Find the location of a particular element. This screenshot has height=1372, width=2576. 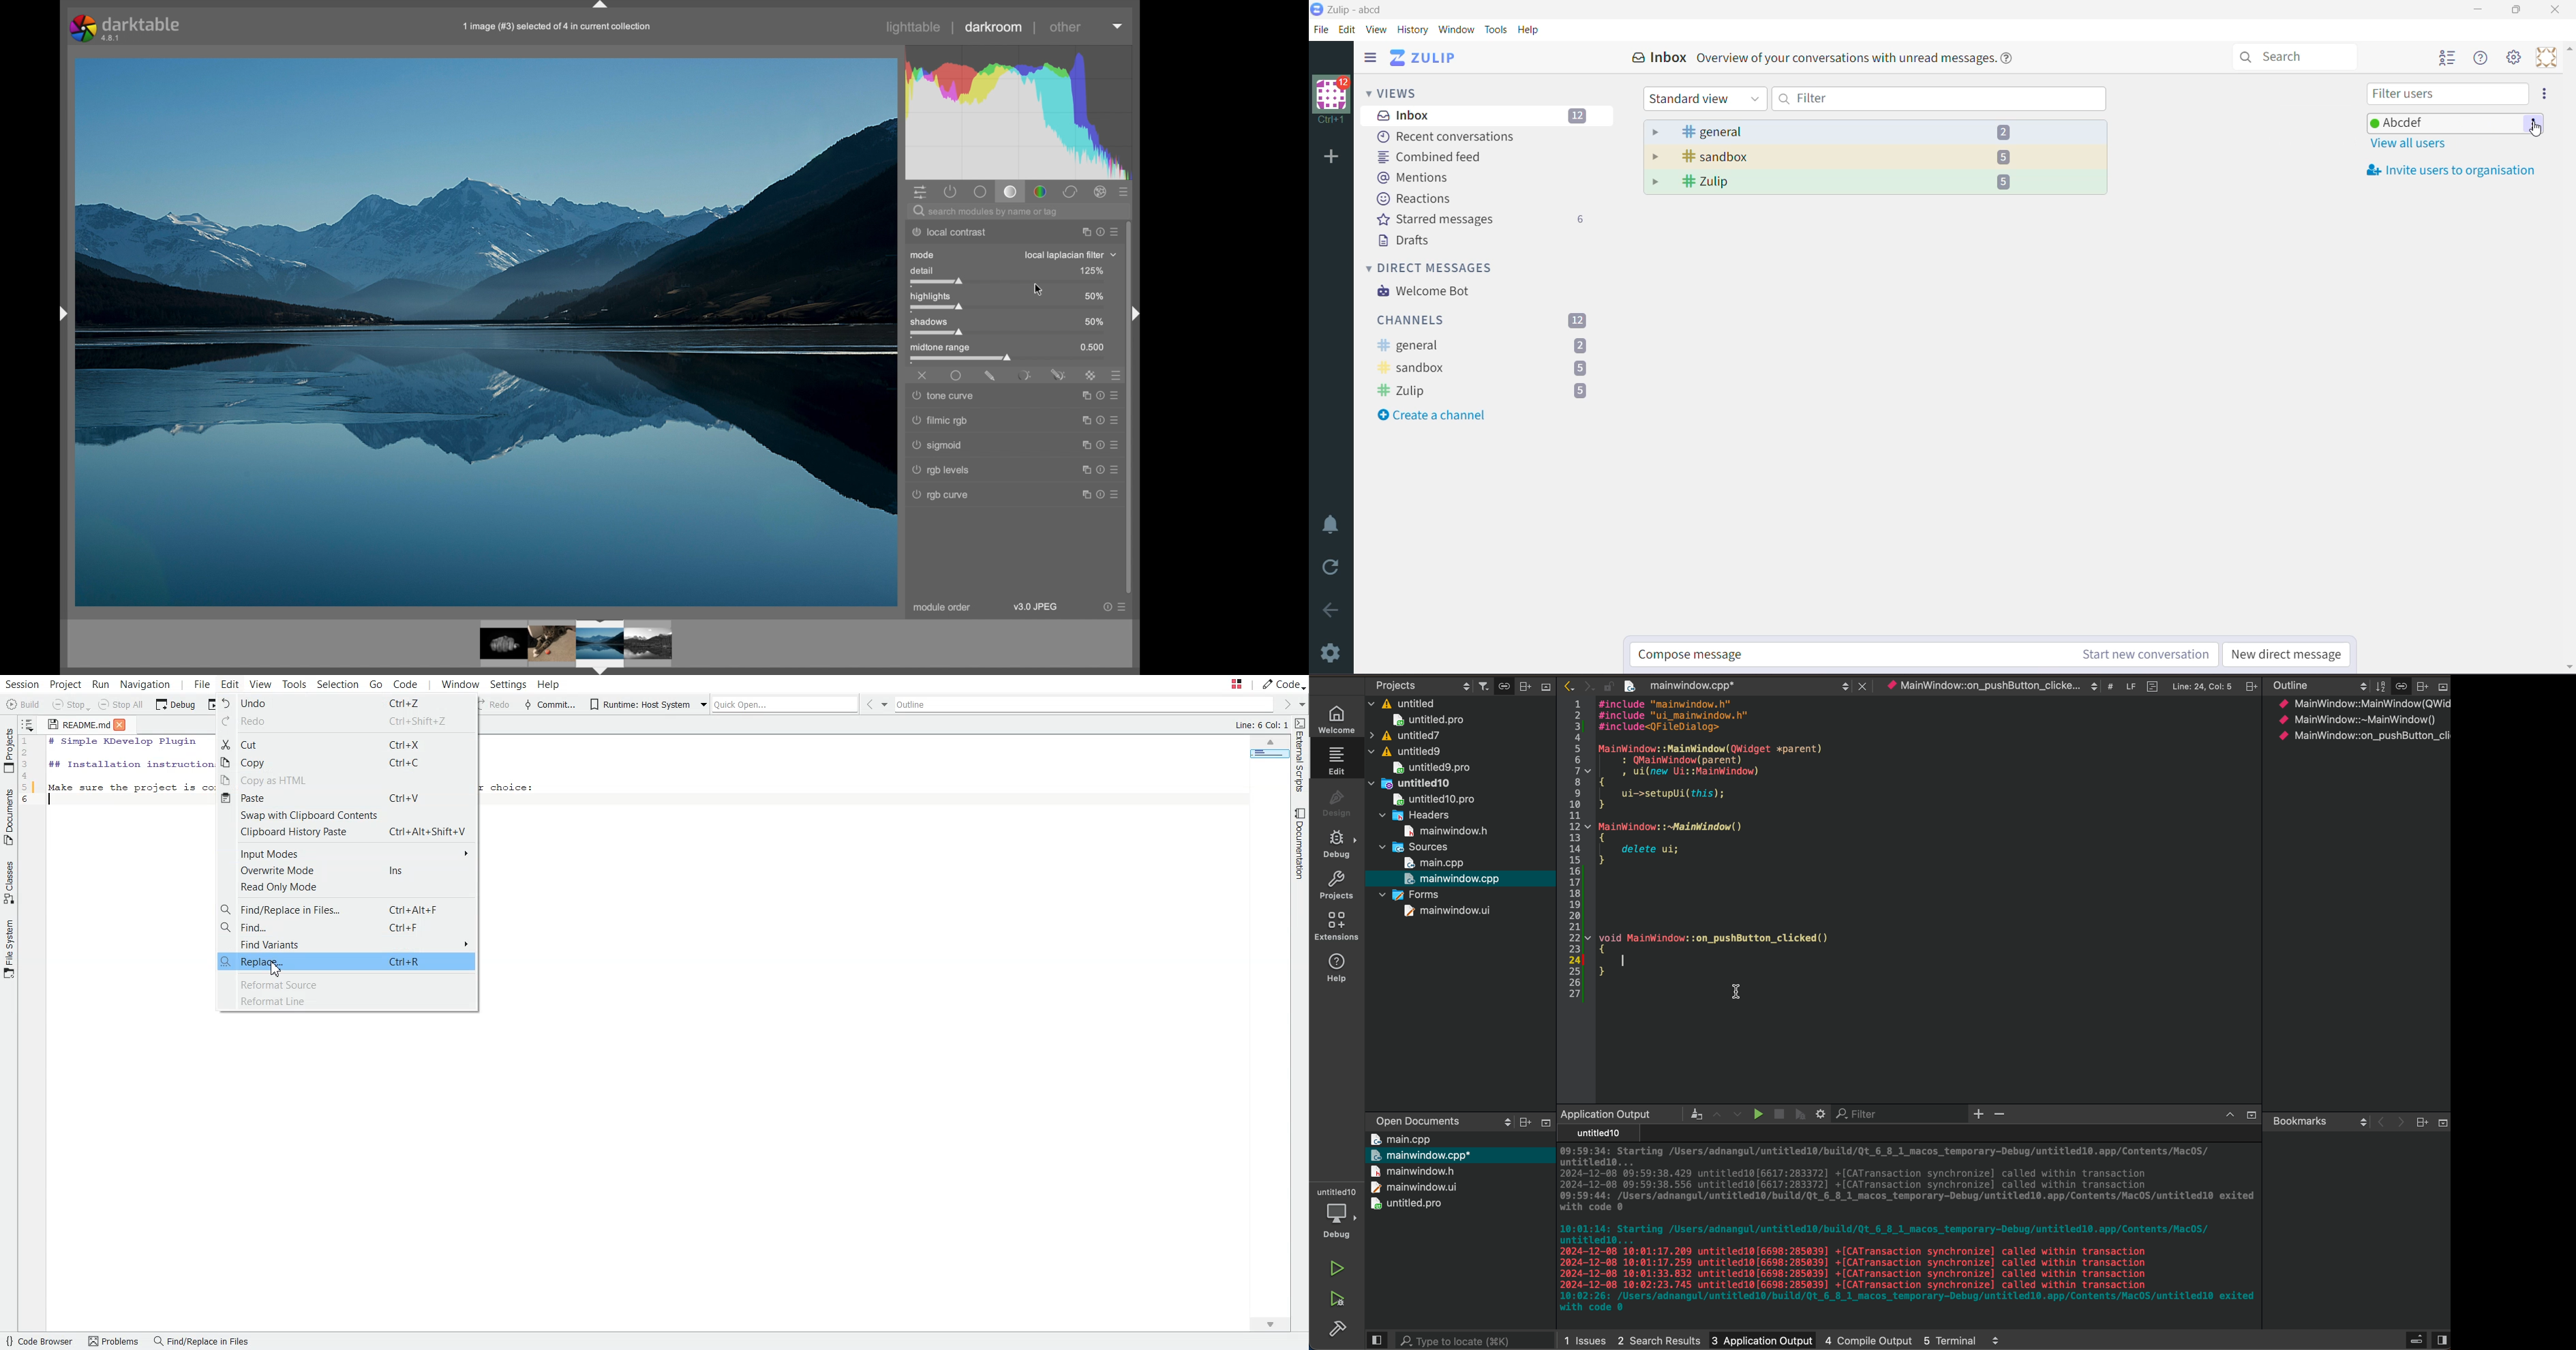

Overwrite Mode Ins is located at coordinates (347, 871).